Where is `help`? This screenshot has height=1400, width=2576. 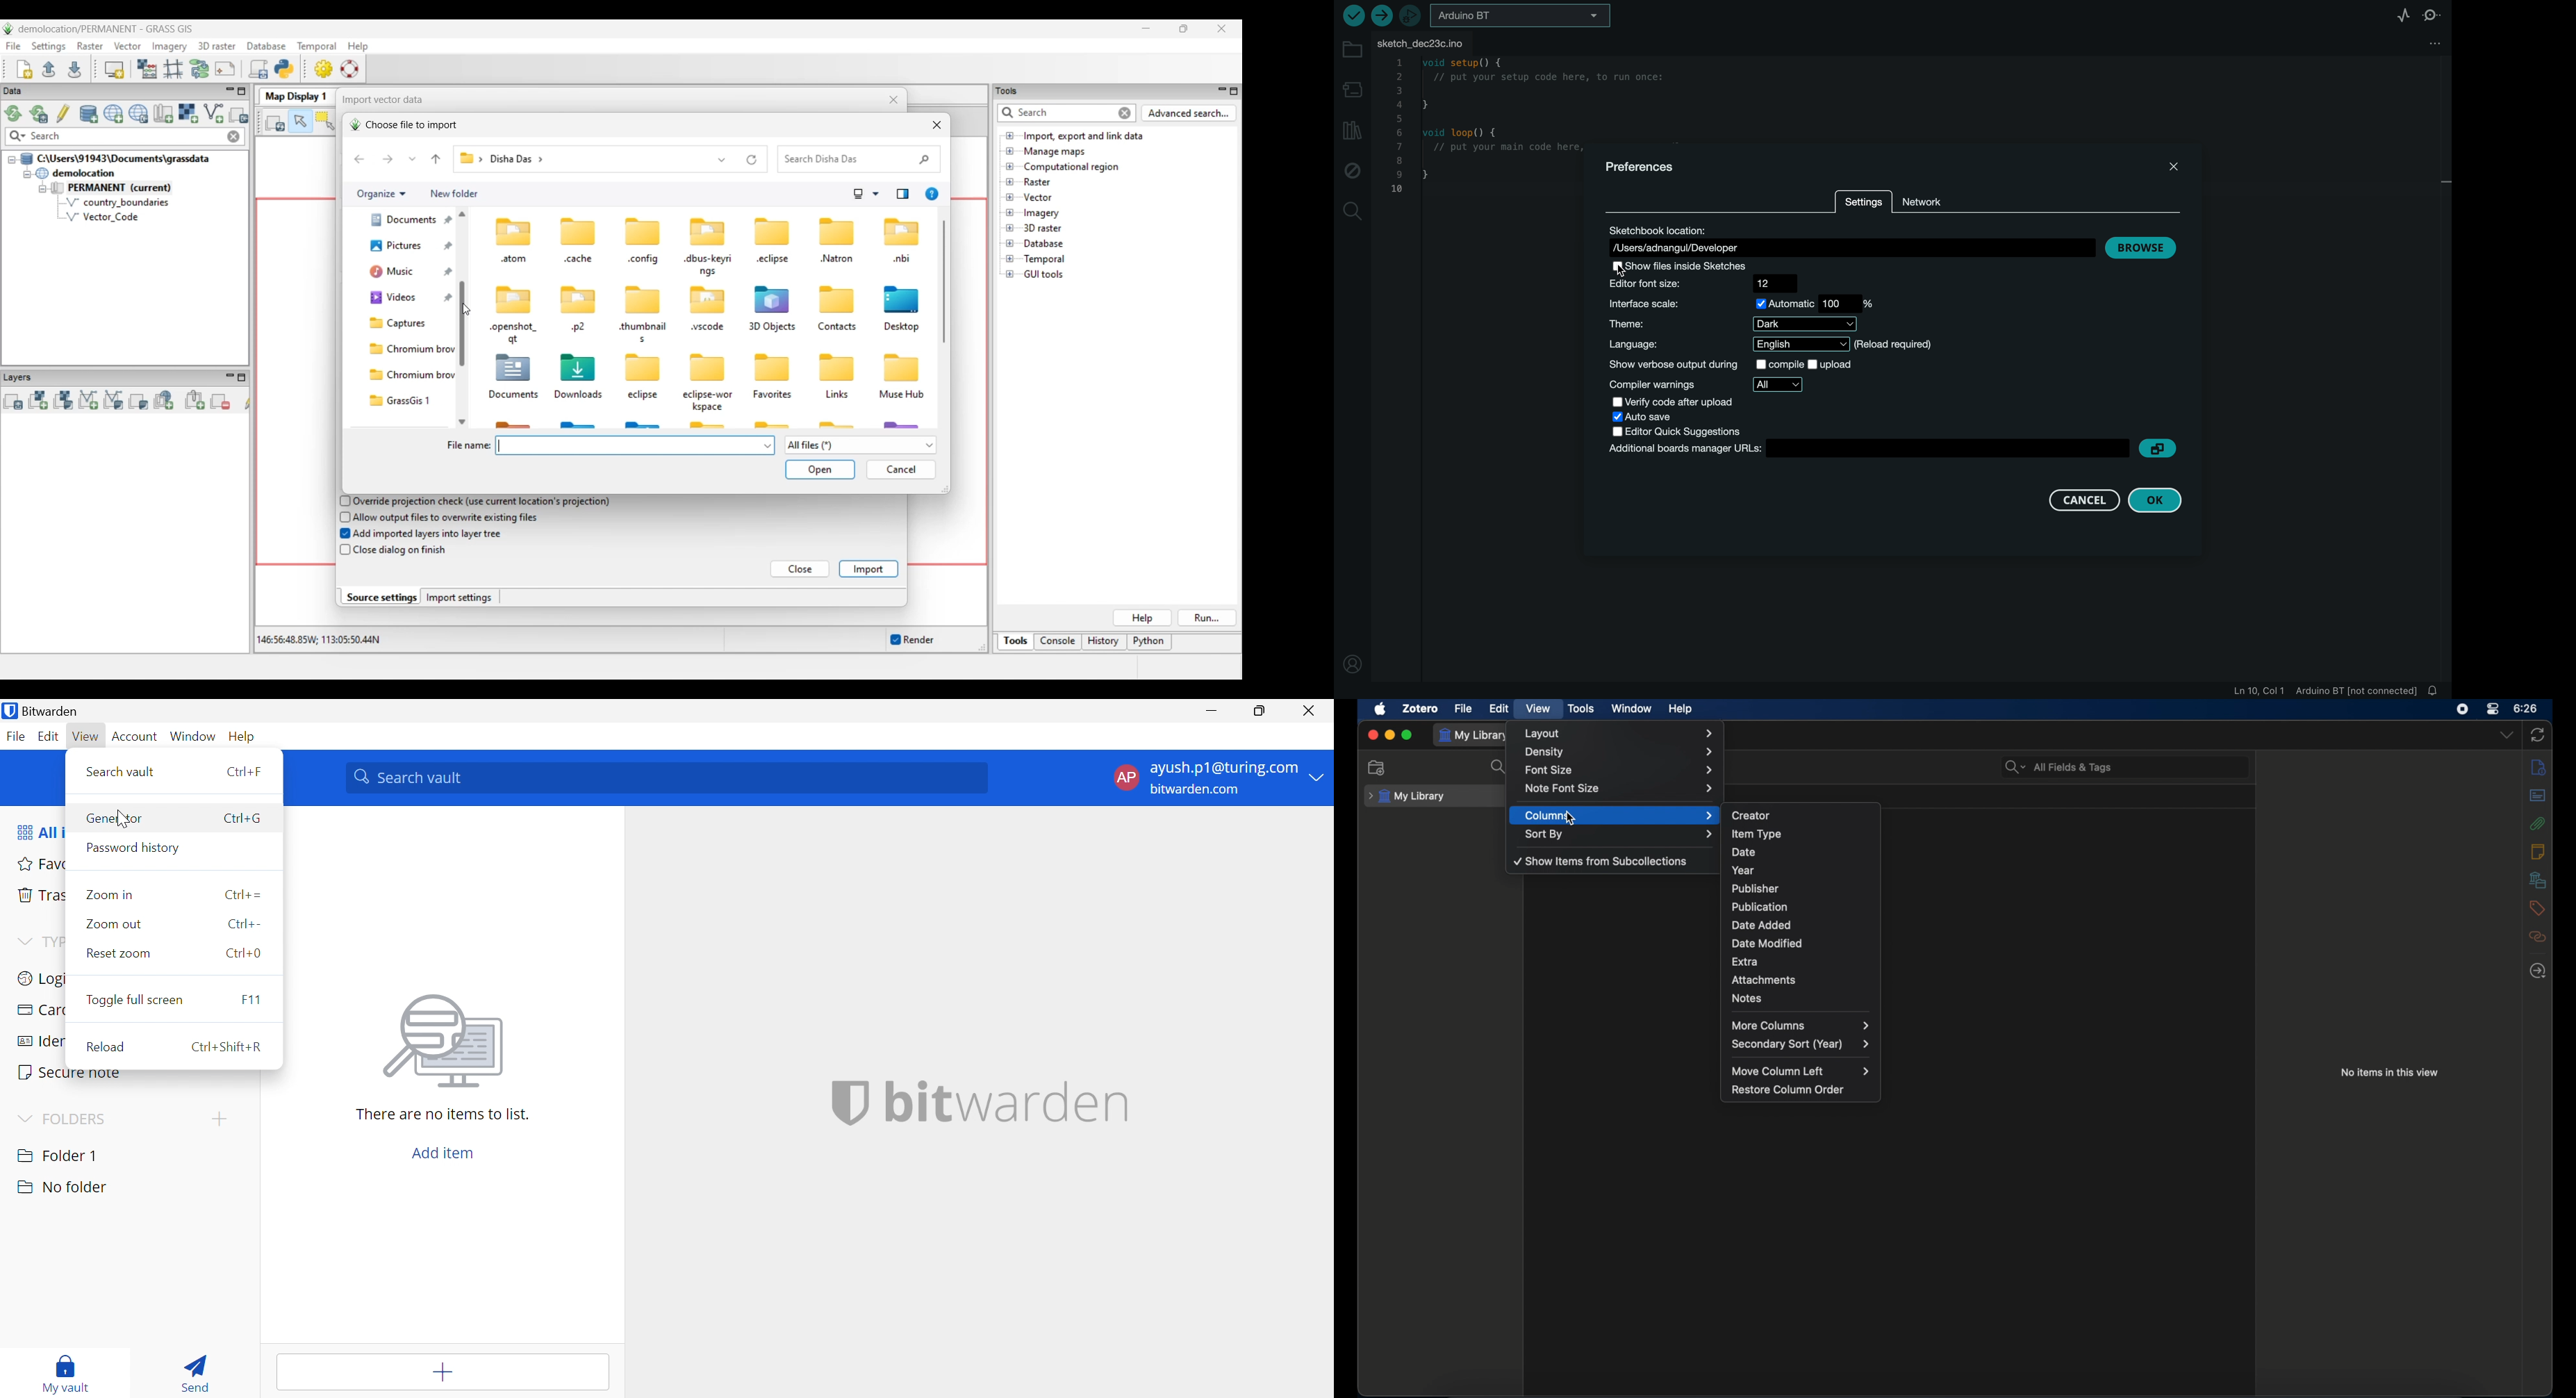 help is located at coordinates (1682, 708).